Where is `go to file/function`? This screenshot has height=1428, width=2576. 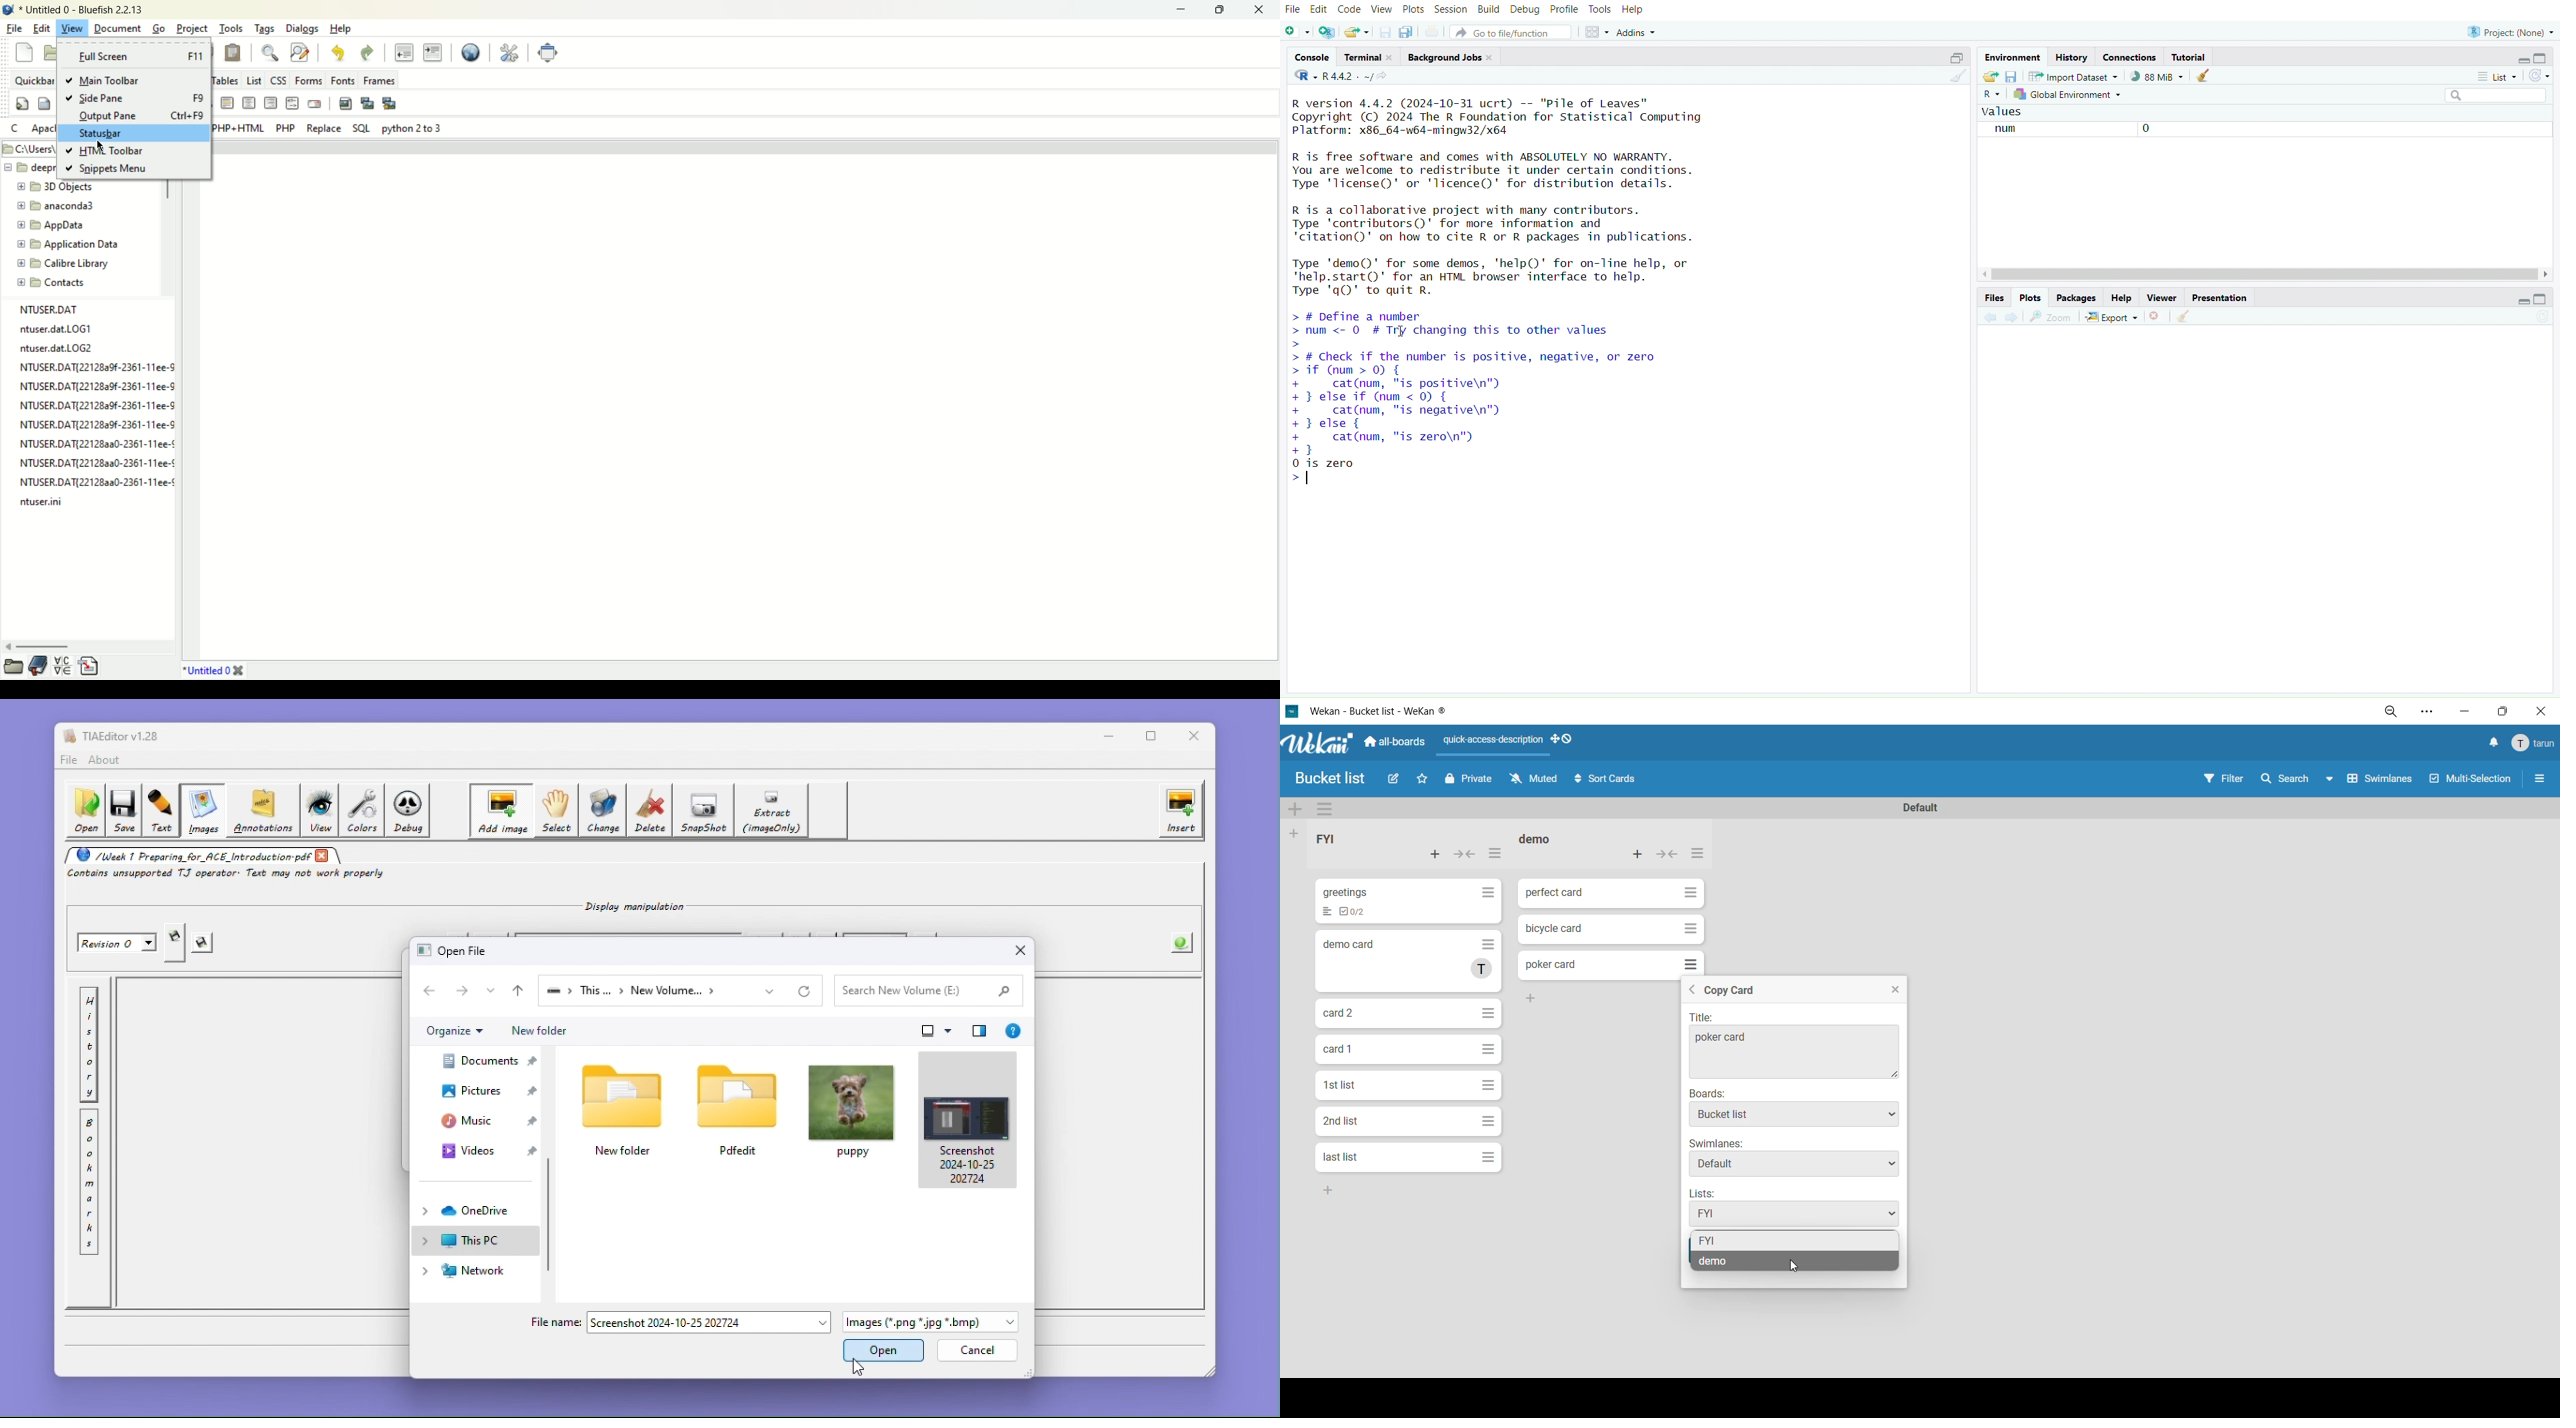
go to file/function is located at coordinates (1514, 34).